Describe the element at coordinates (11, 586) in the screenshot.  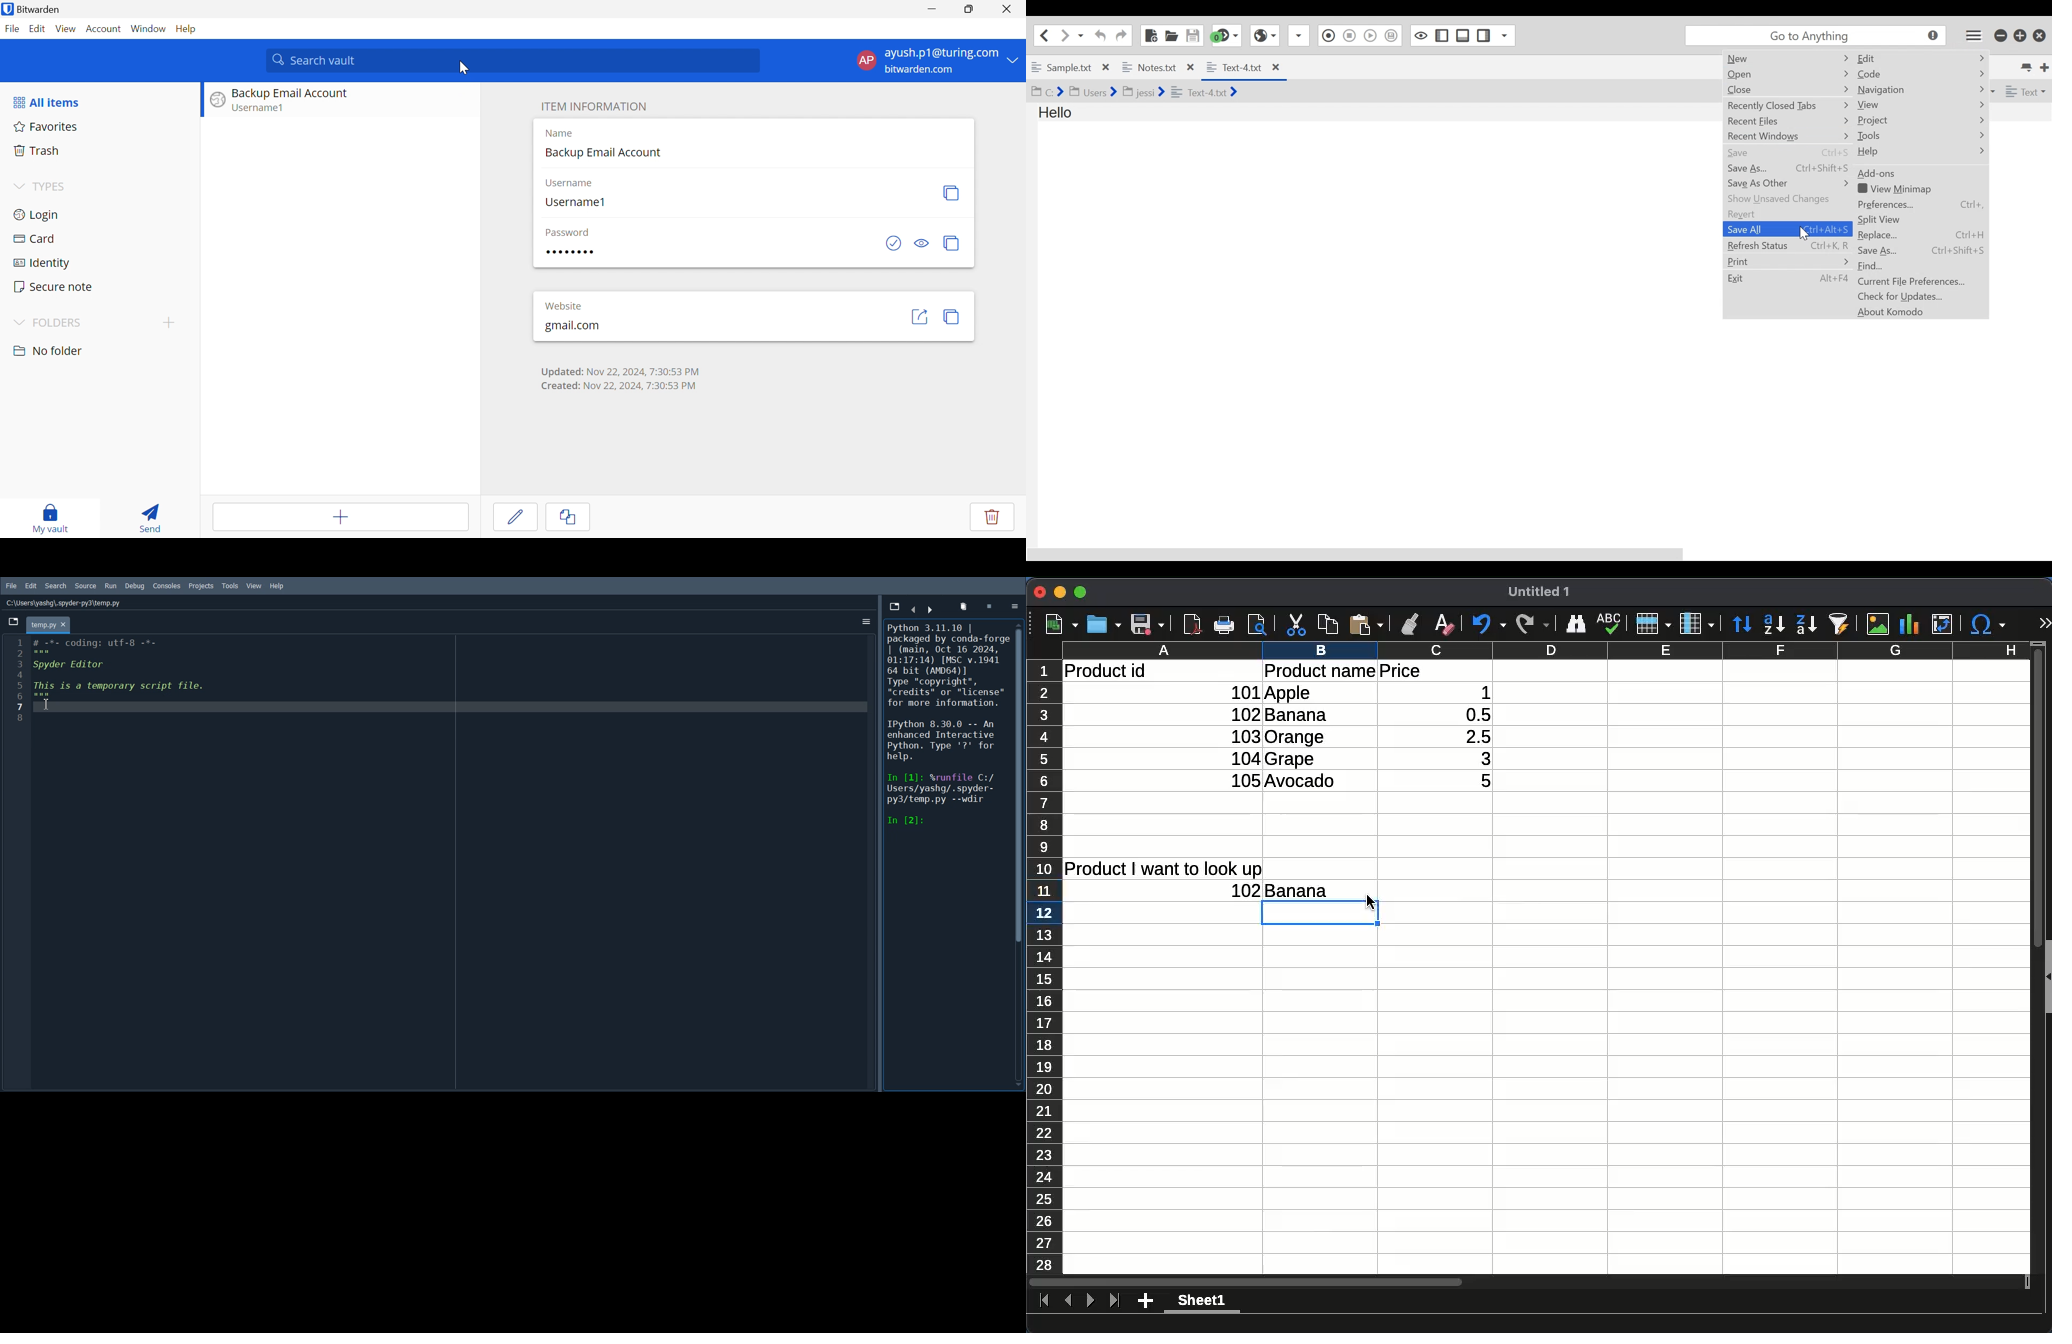
I see `File` at that location.